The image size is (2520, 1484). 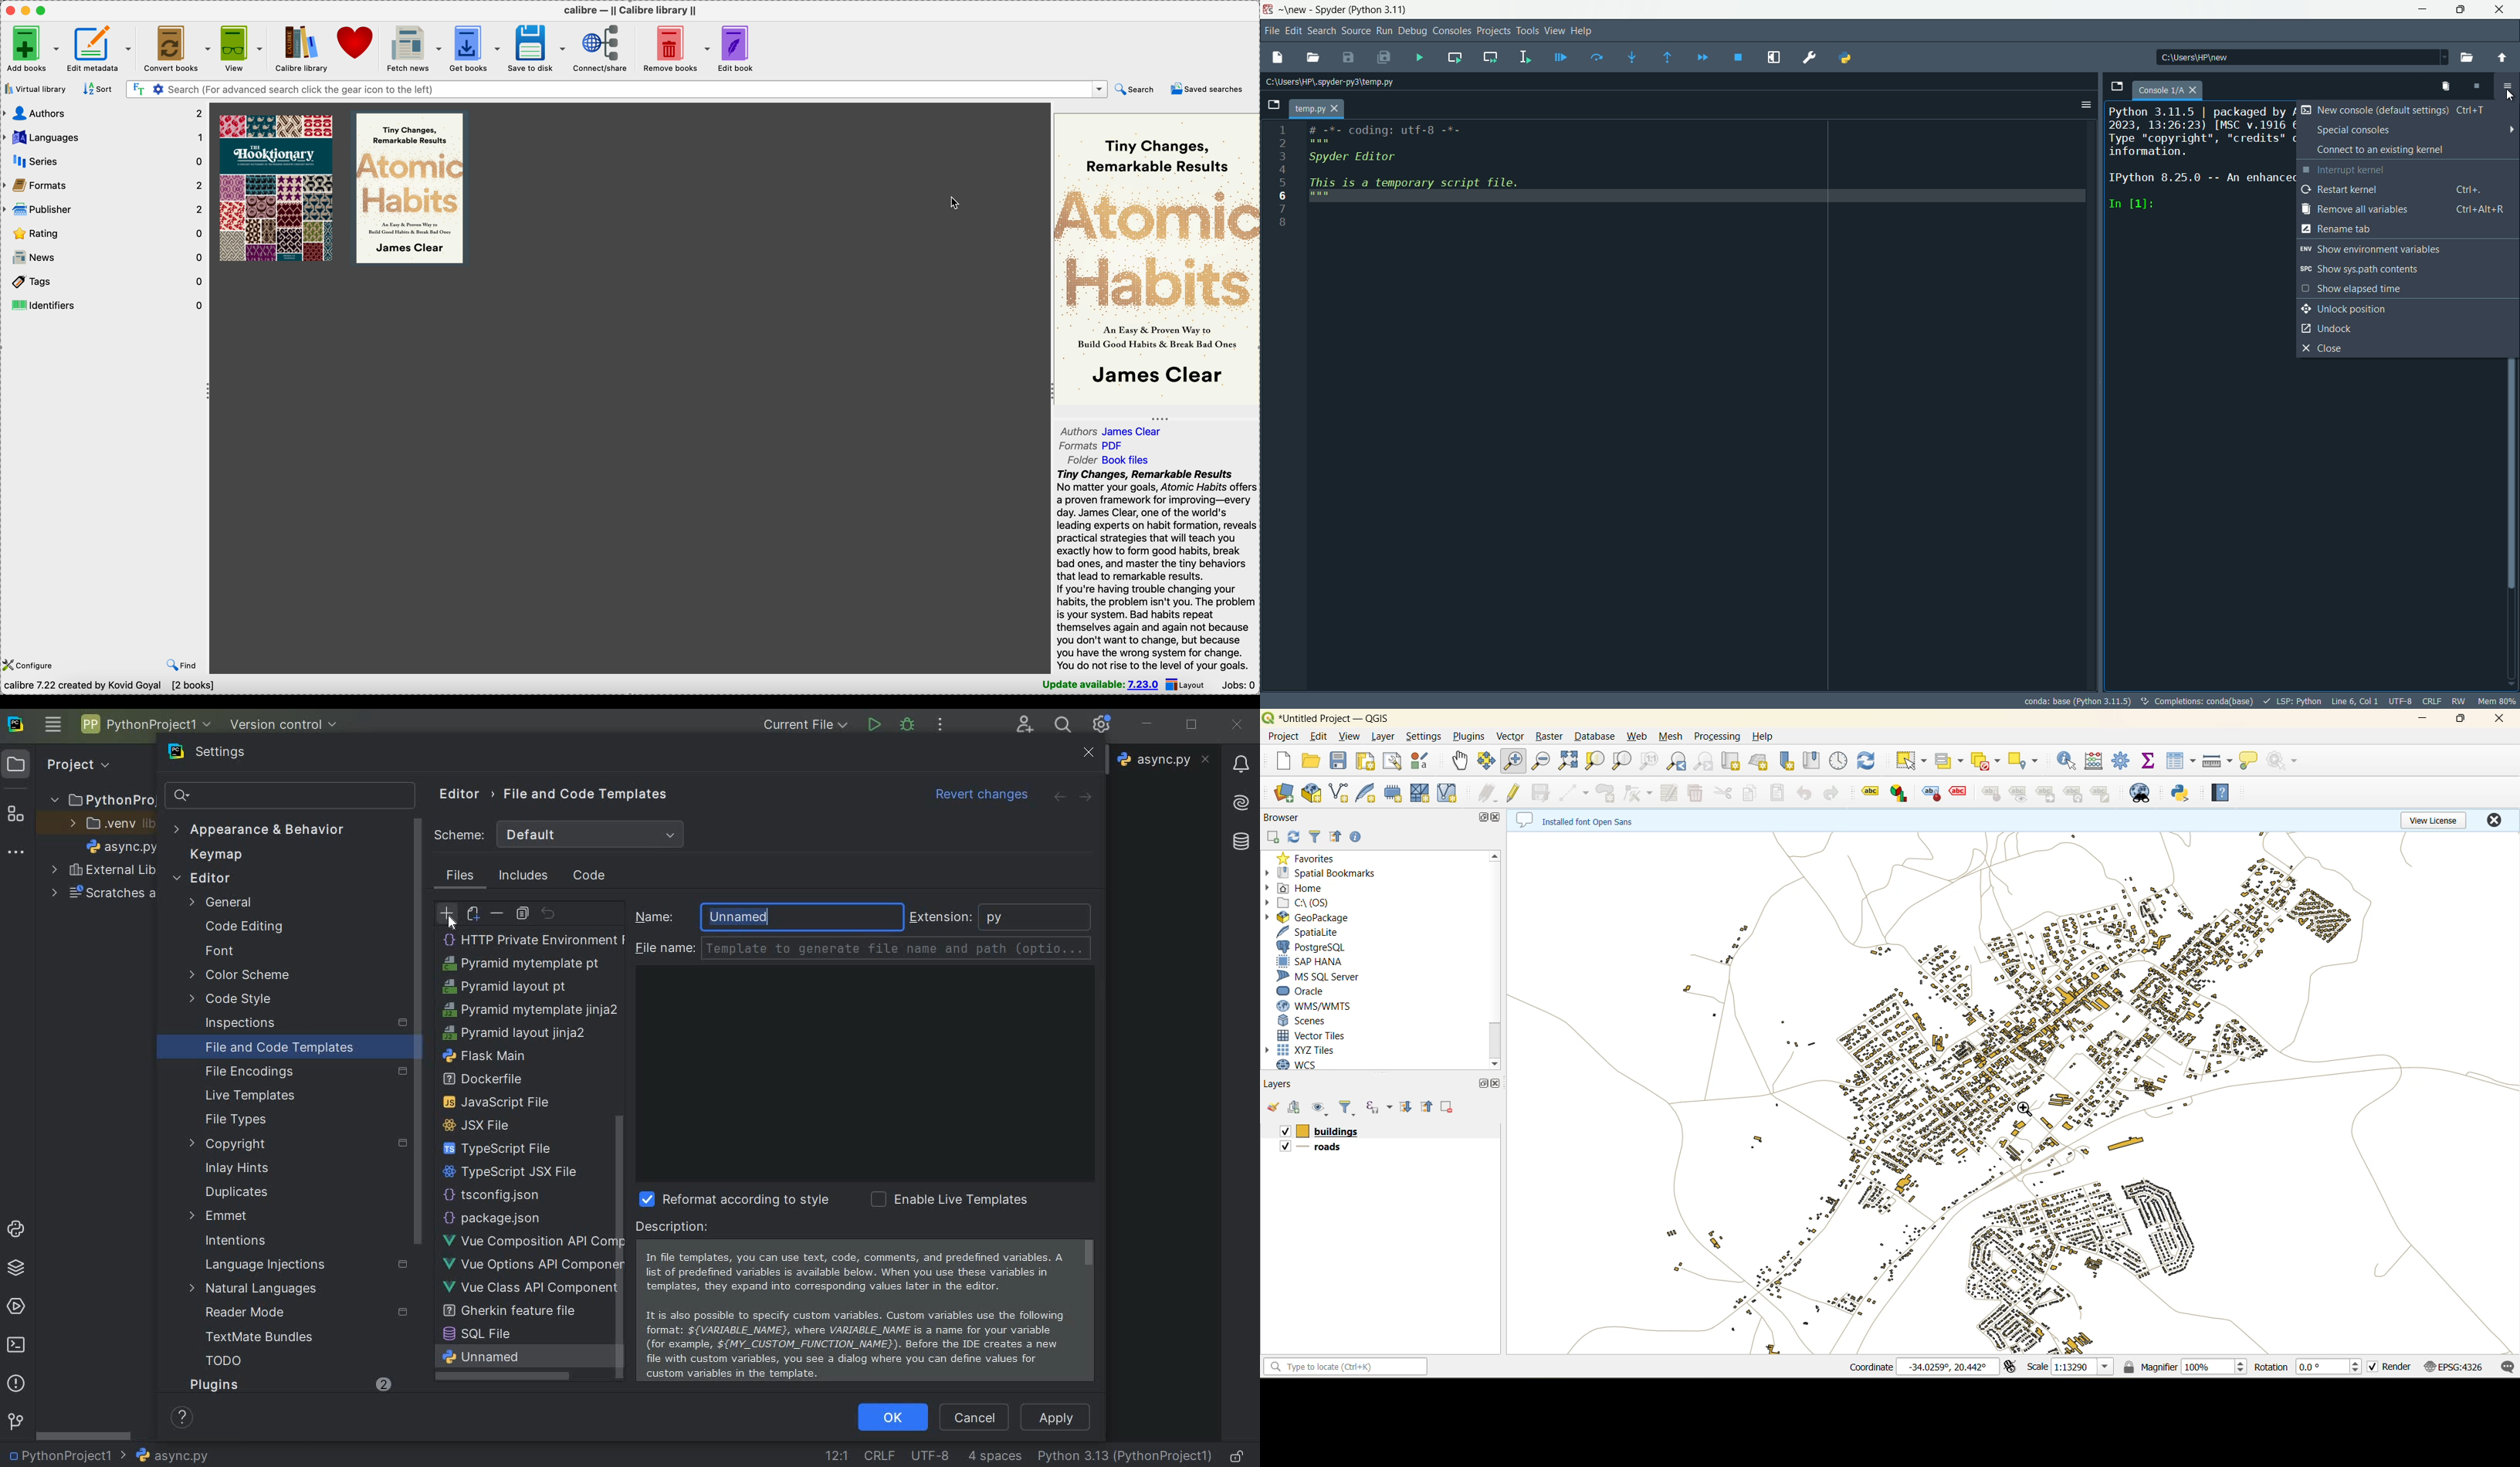 I want to click on toggle expand/contract, so click(x=1052, y=392).